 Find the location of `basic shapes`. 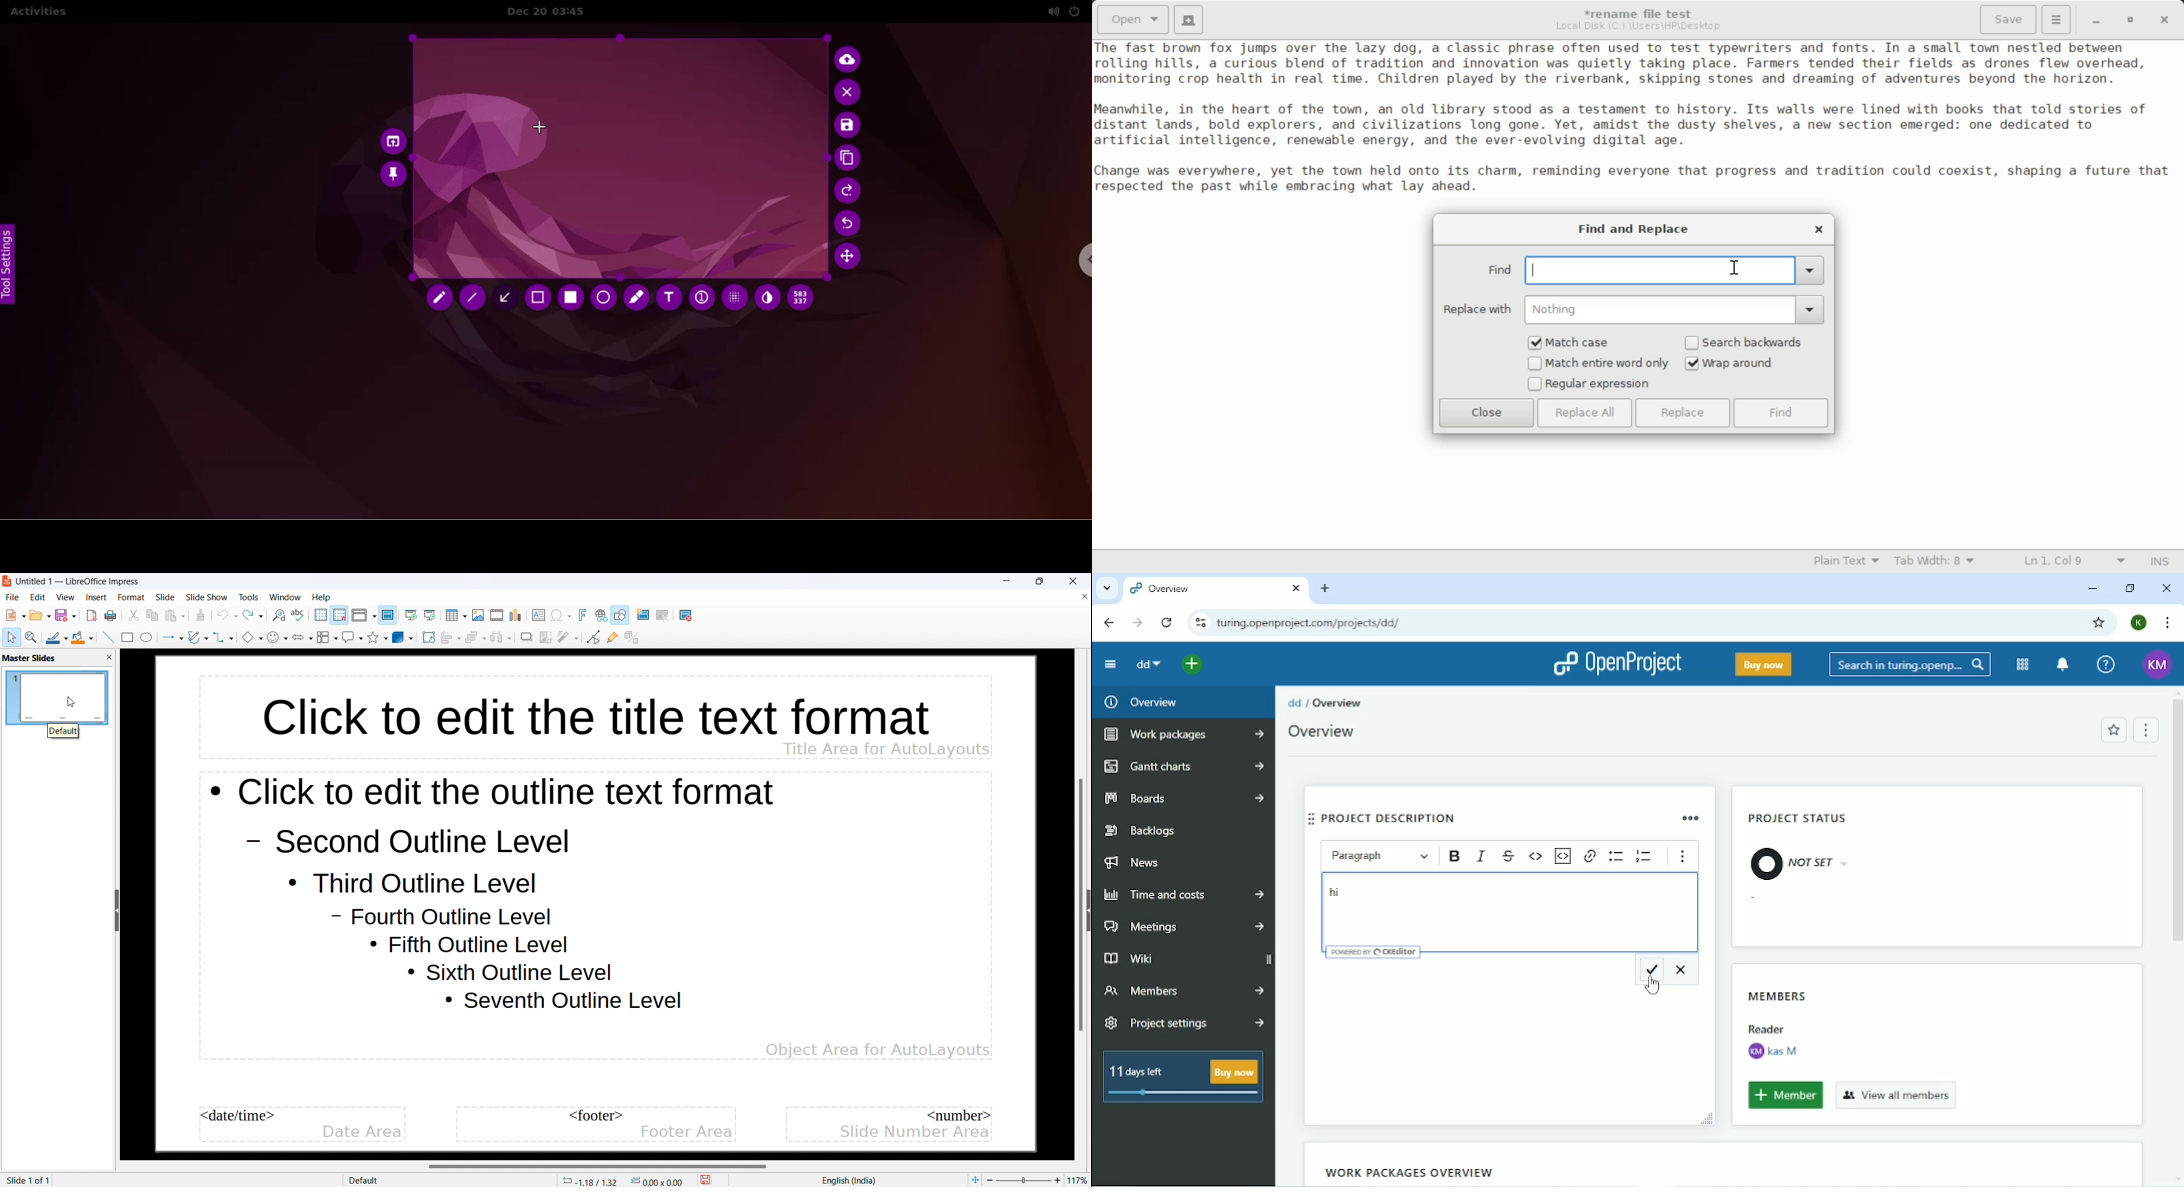

basic shapes is located at coordinates (252, 637).